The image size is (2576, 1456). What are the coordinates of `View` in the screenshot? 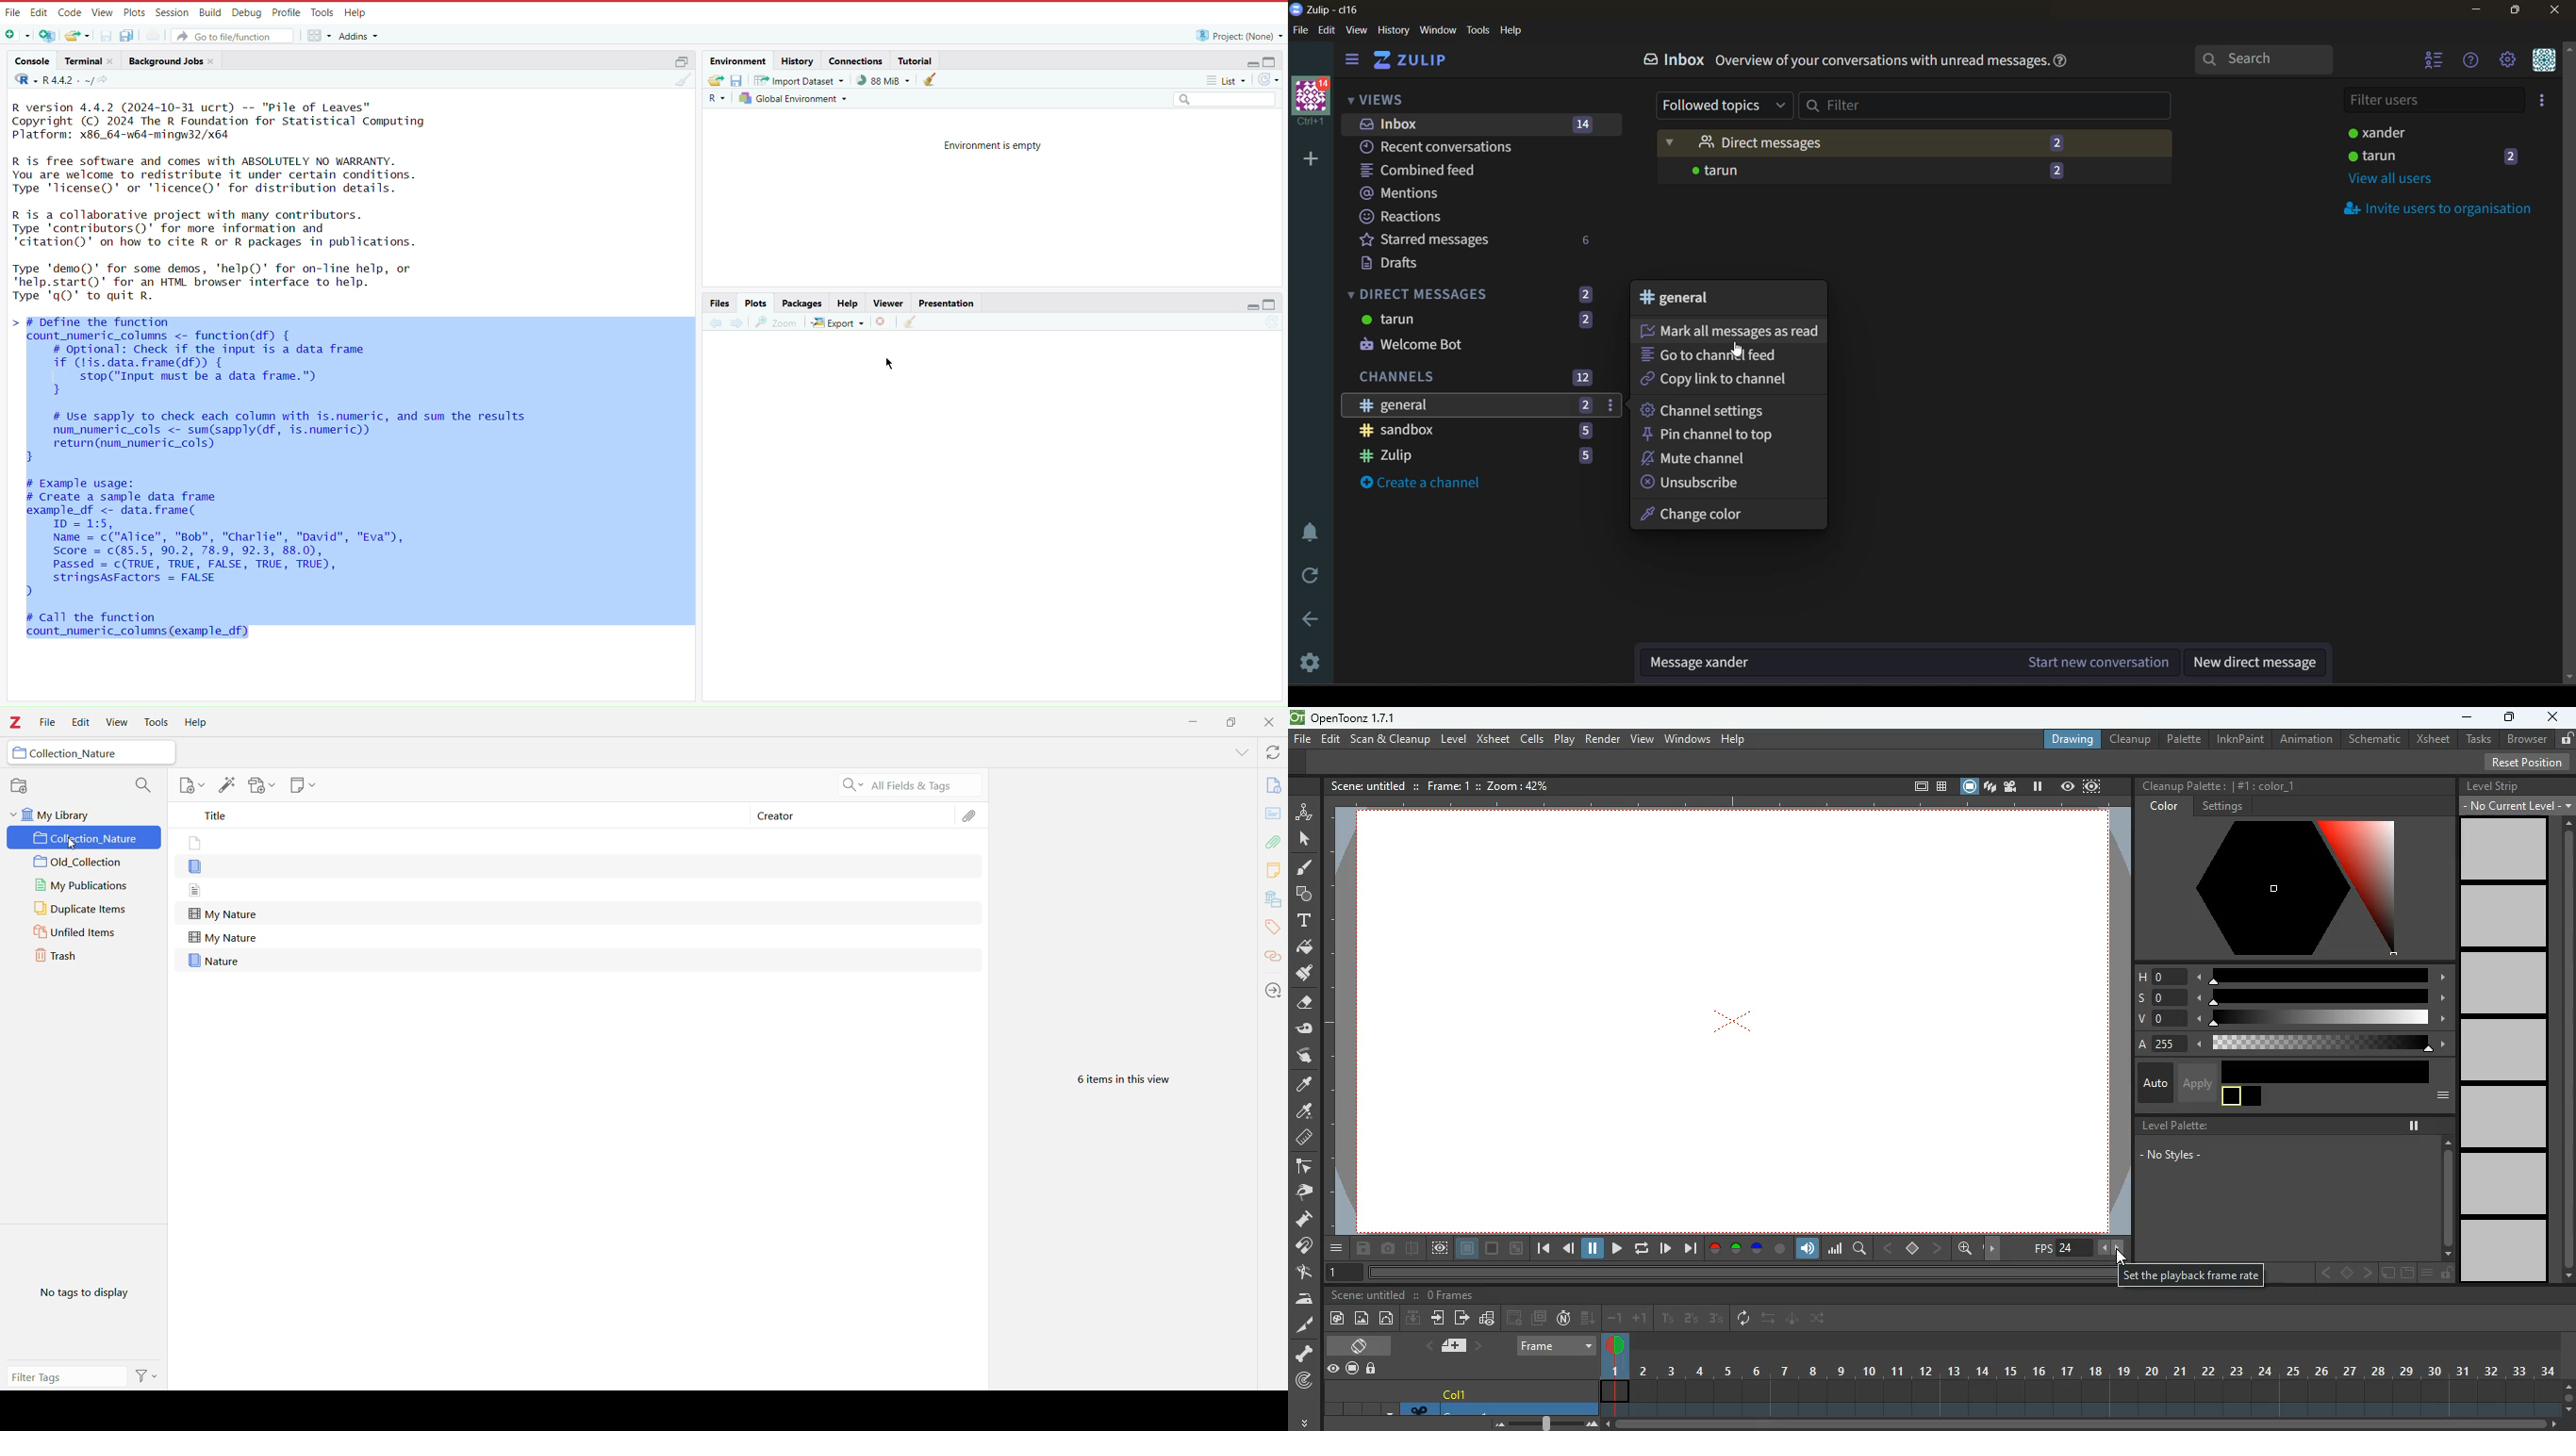 It's located at (101, 13).